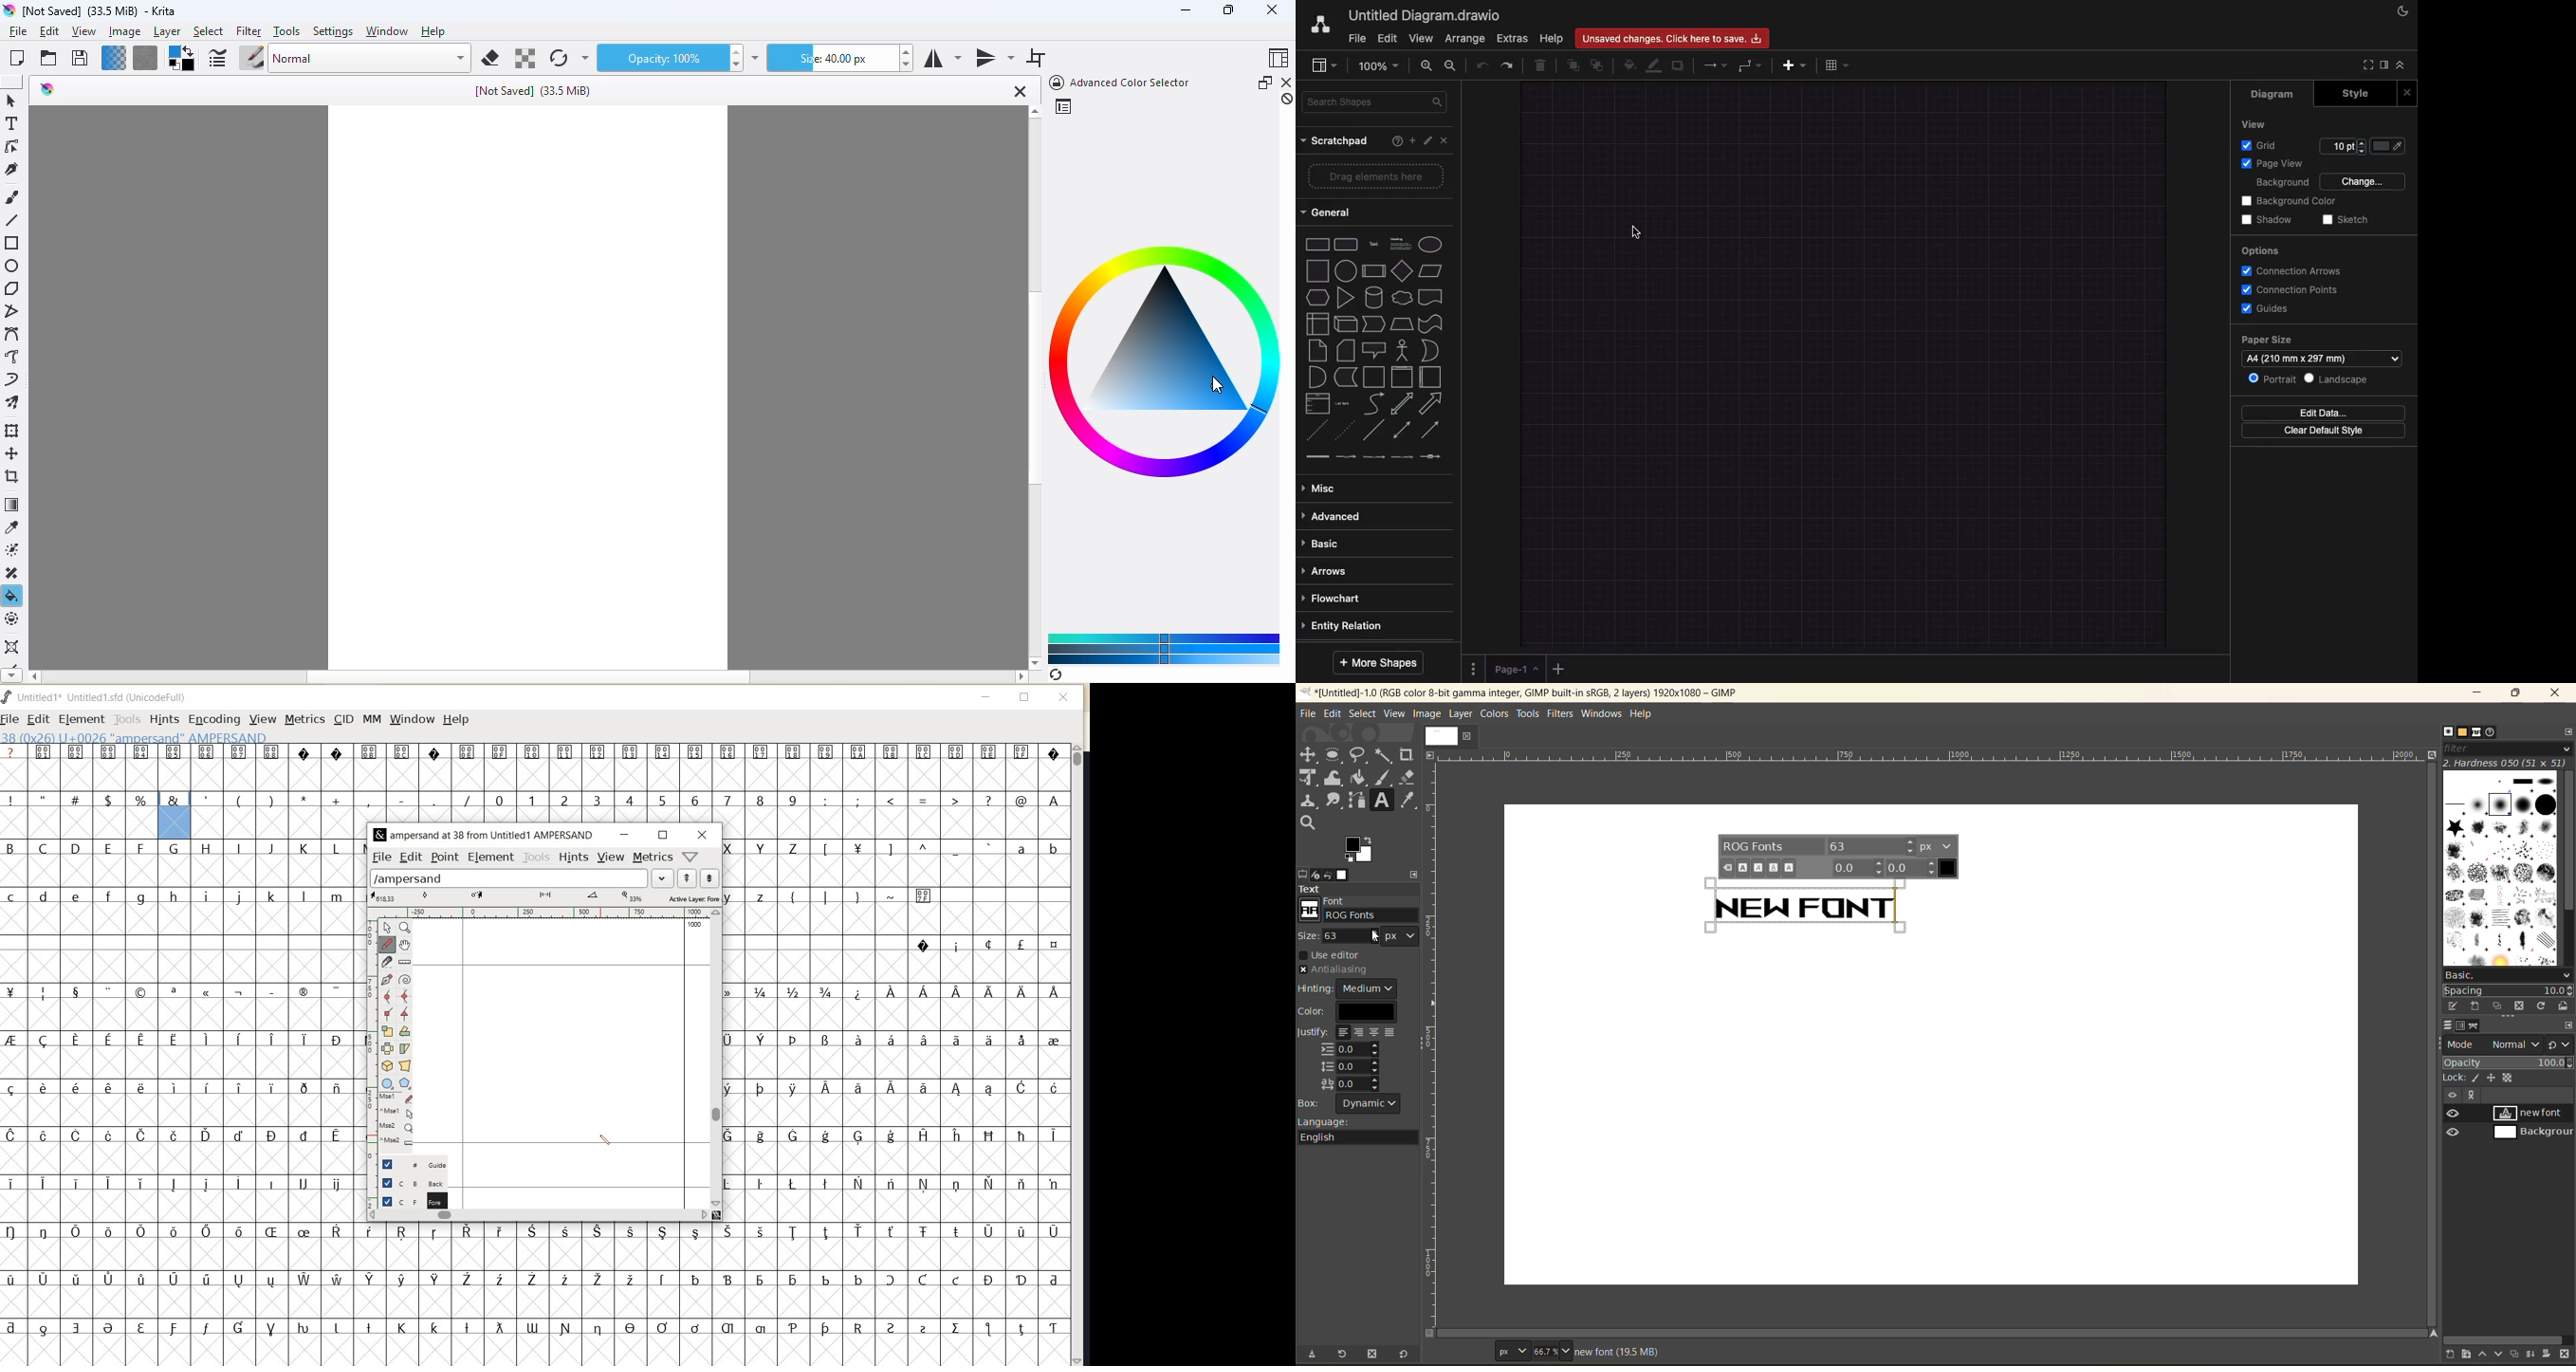 Image resolution: width=2576 pixels, height=1372 pixels. I want to click on show next word list, so click(710, 877).